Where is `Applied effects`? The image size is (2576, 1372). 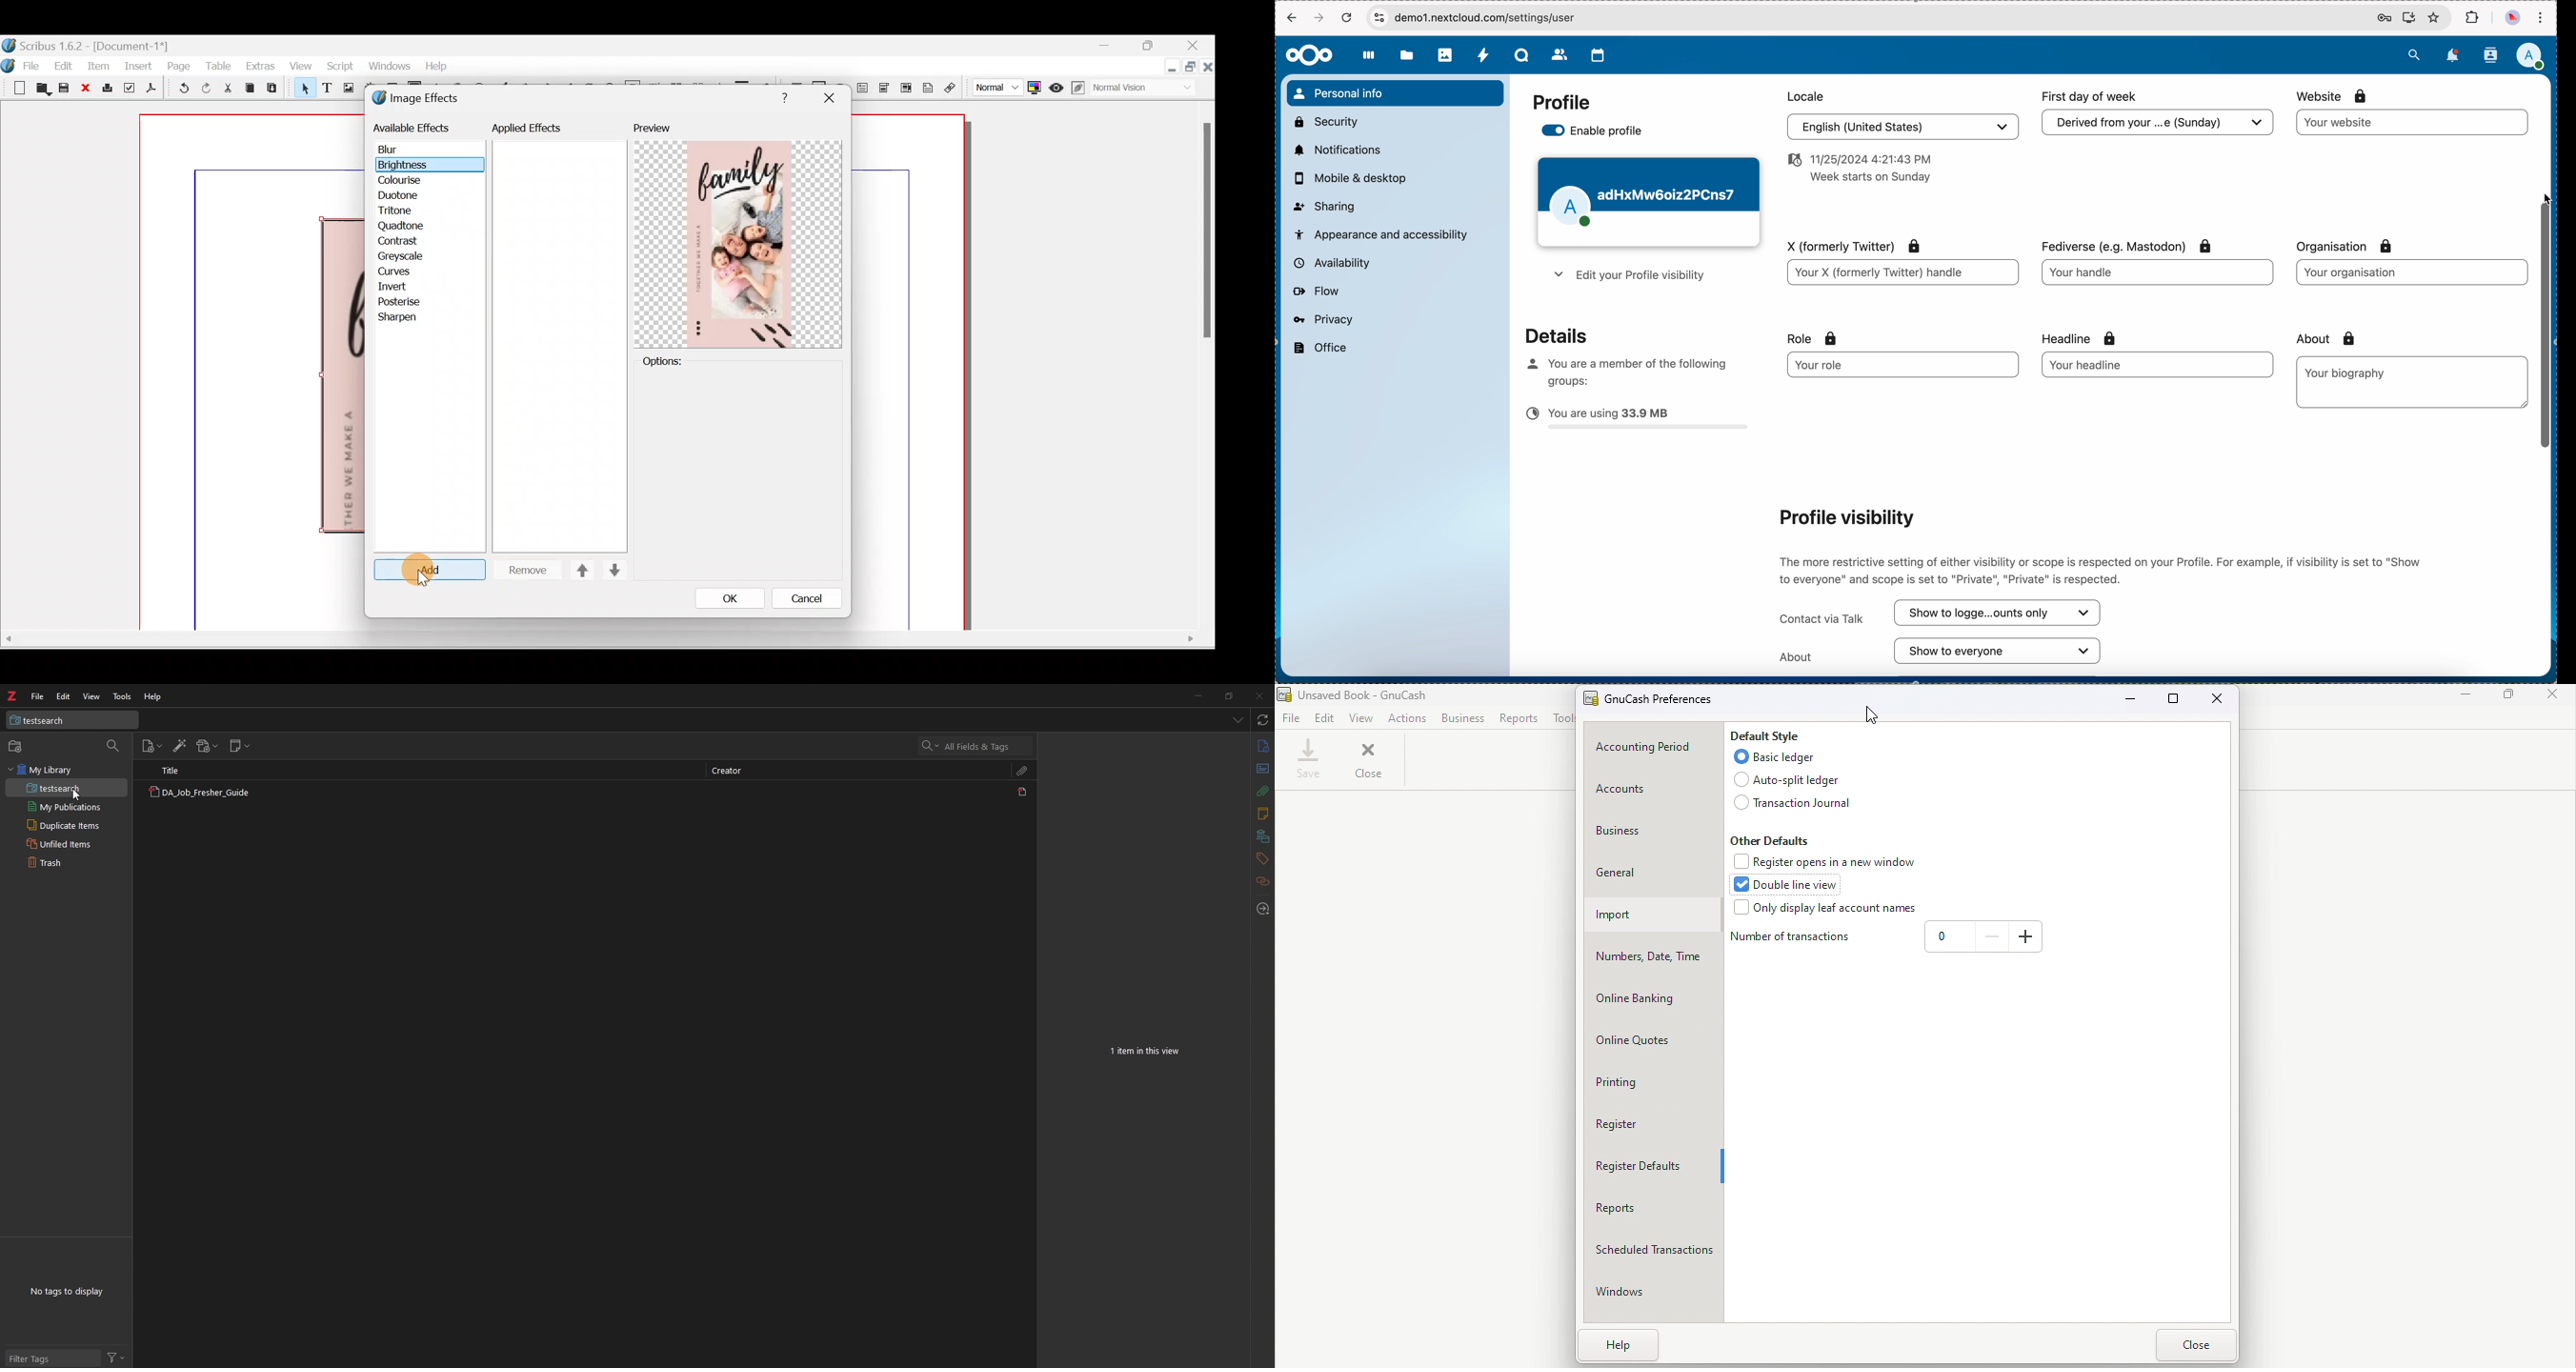
Applied effects is located at coordinates (537, 131).